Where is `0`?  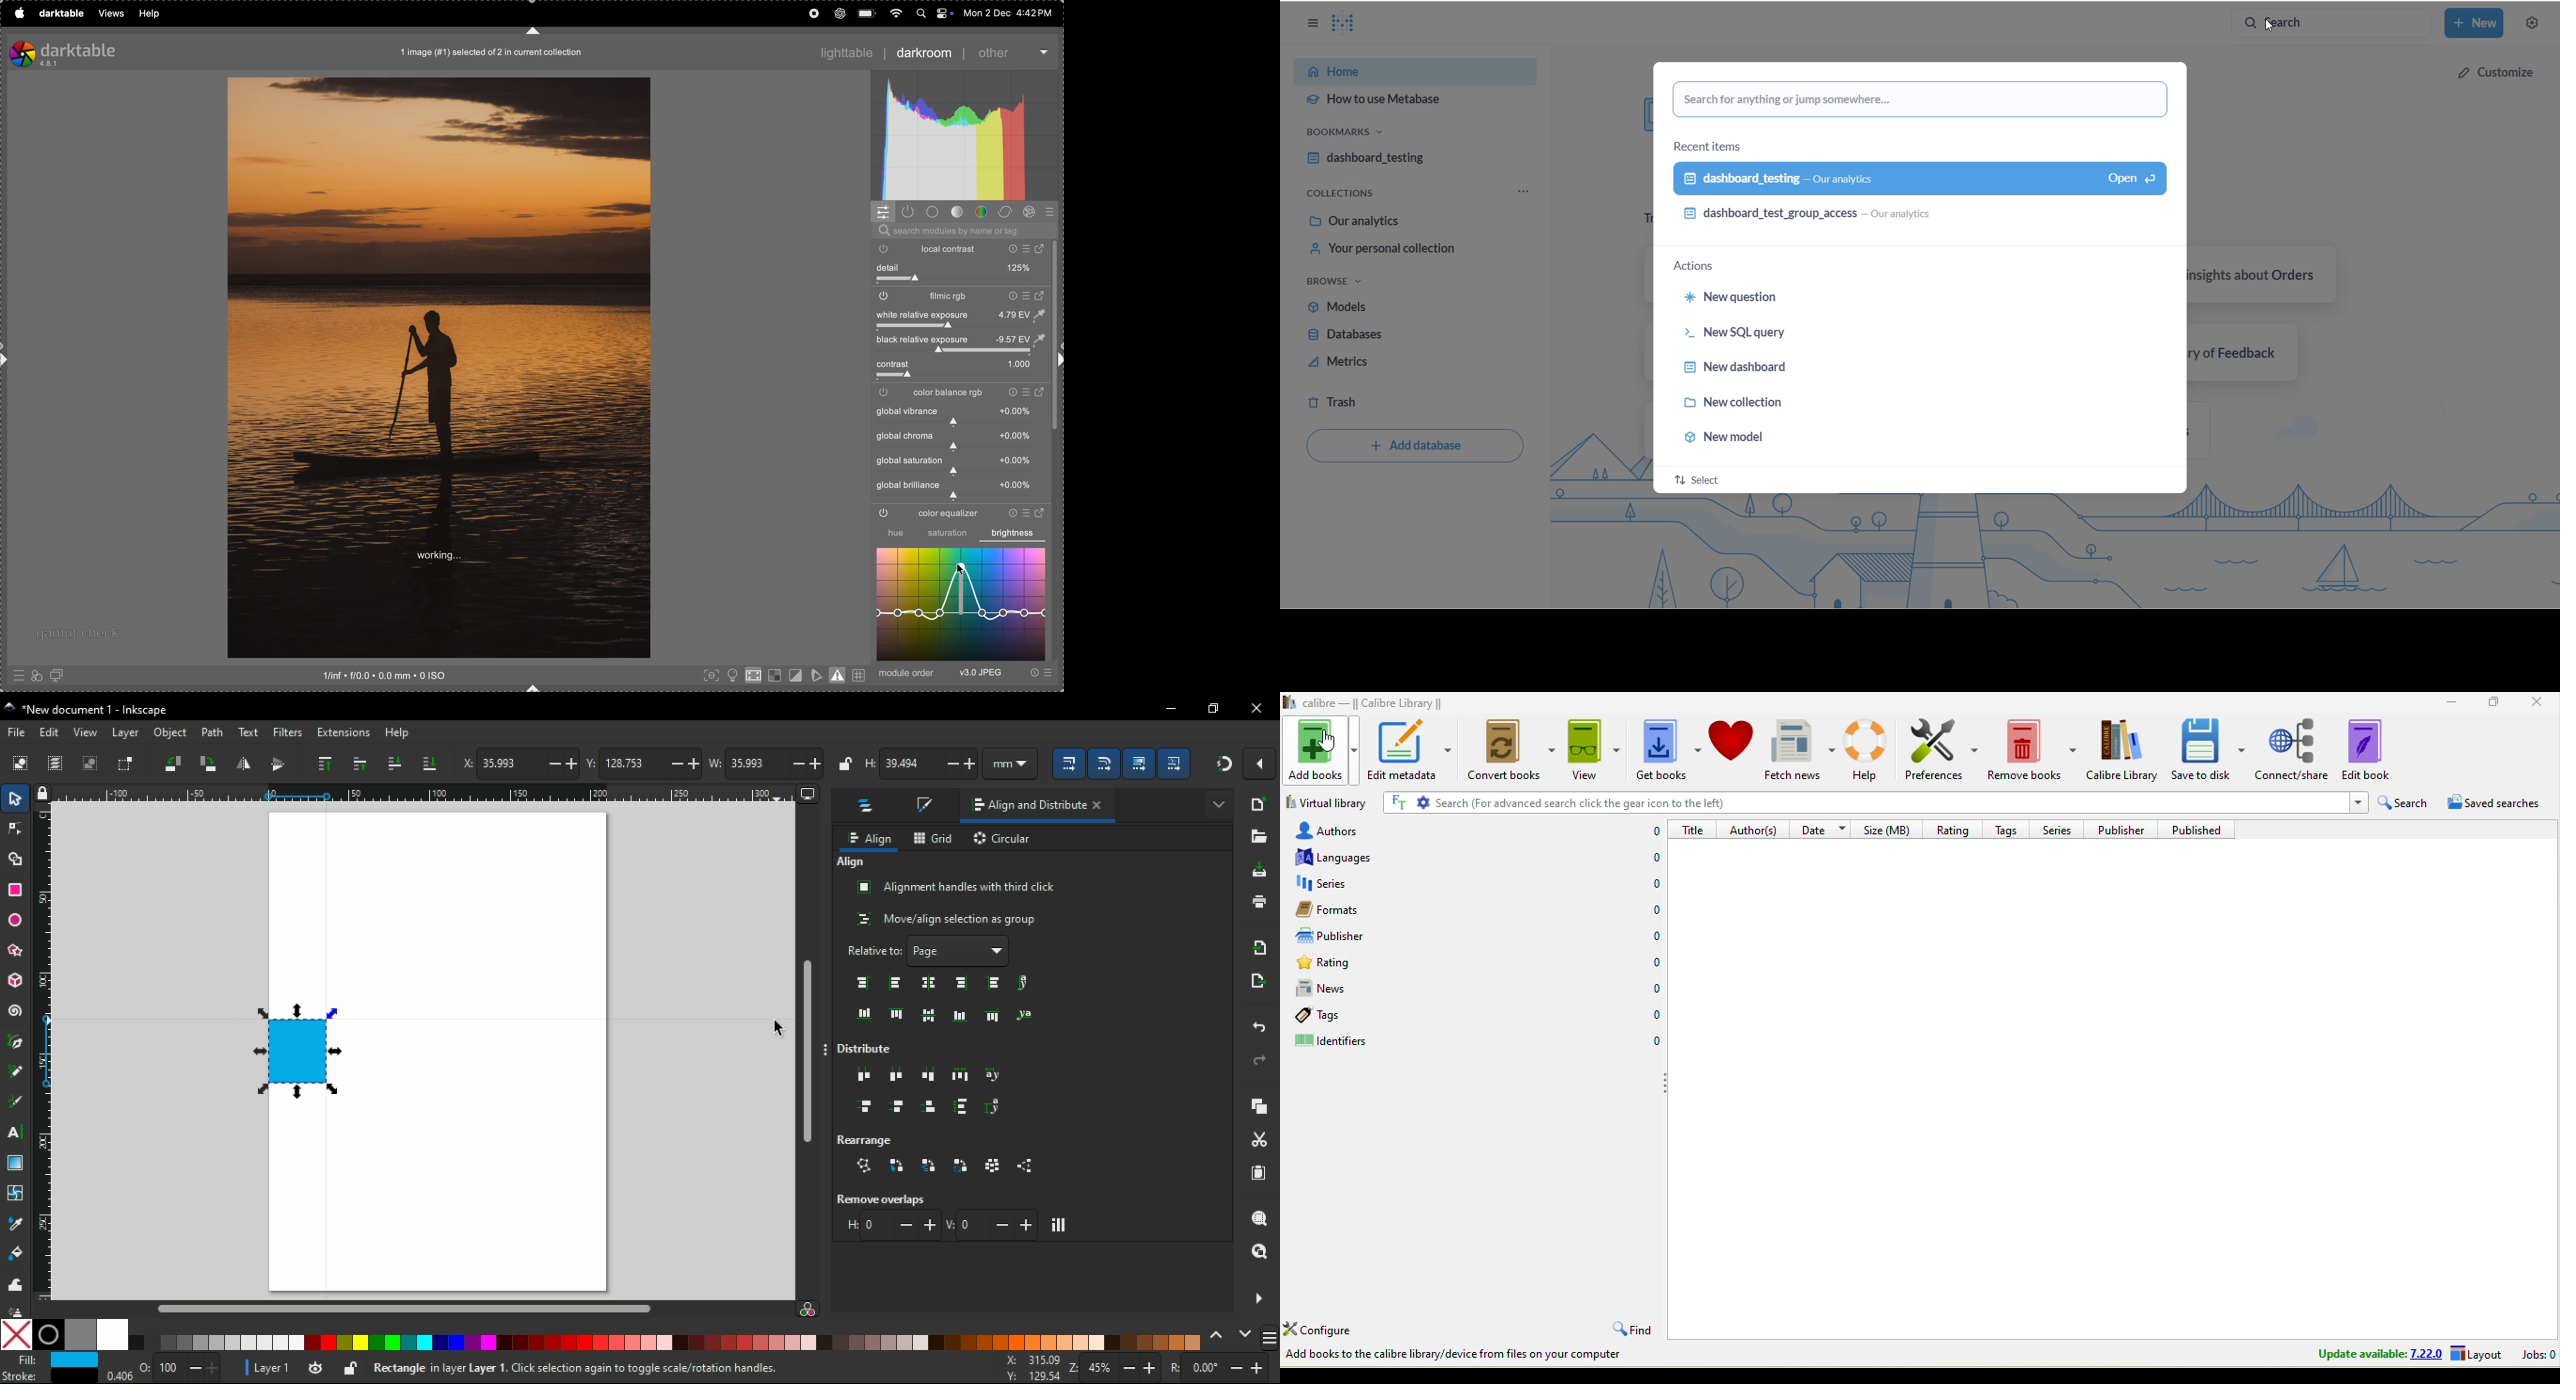 0 is located at coordinates (1657, 832).